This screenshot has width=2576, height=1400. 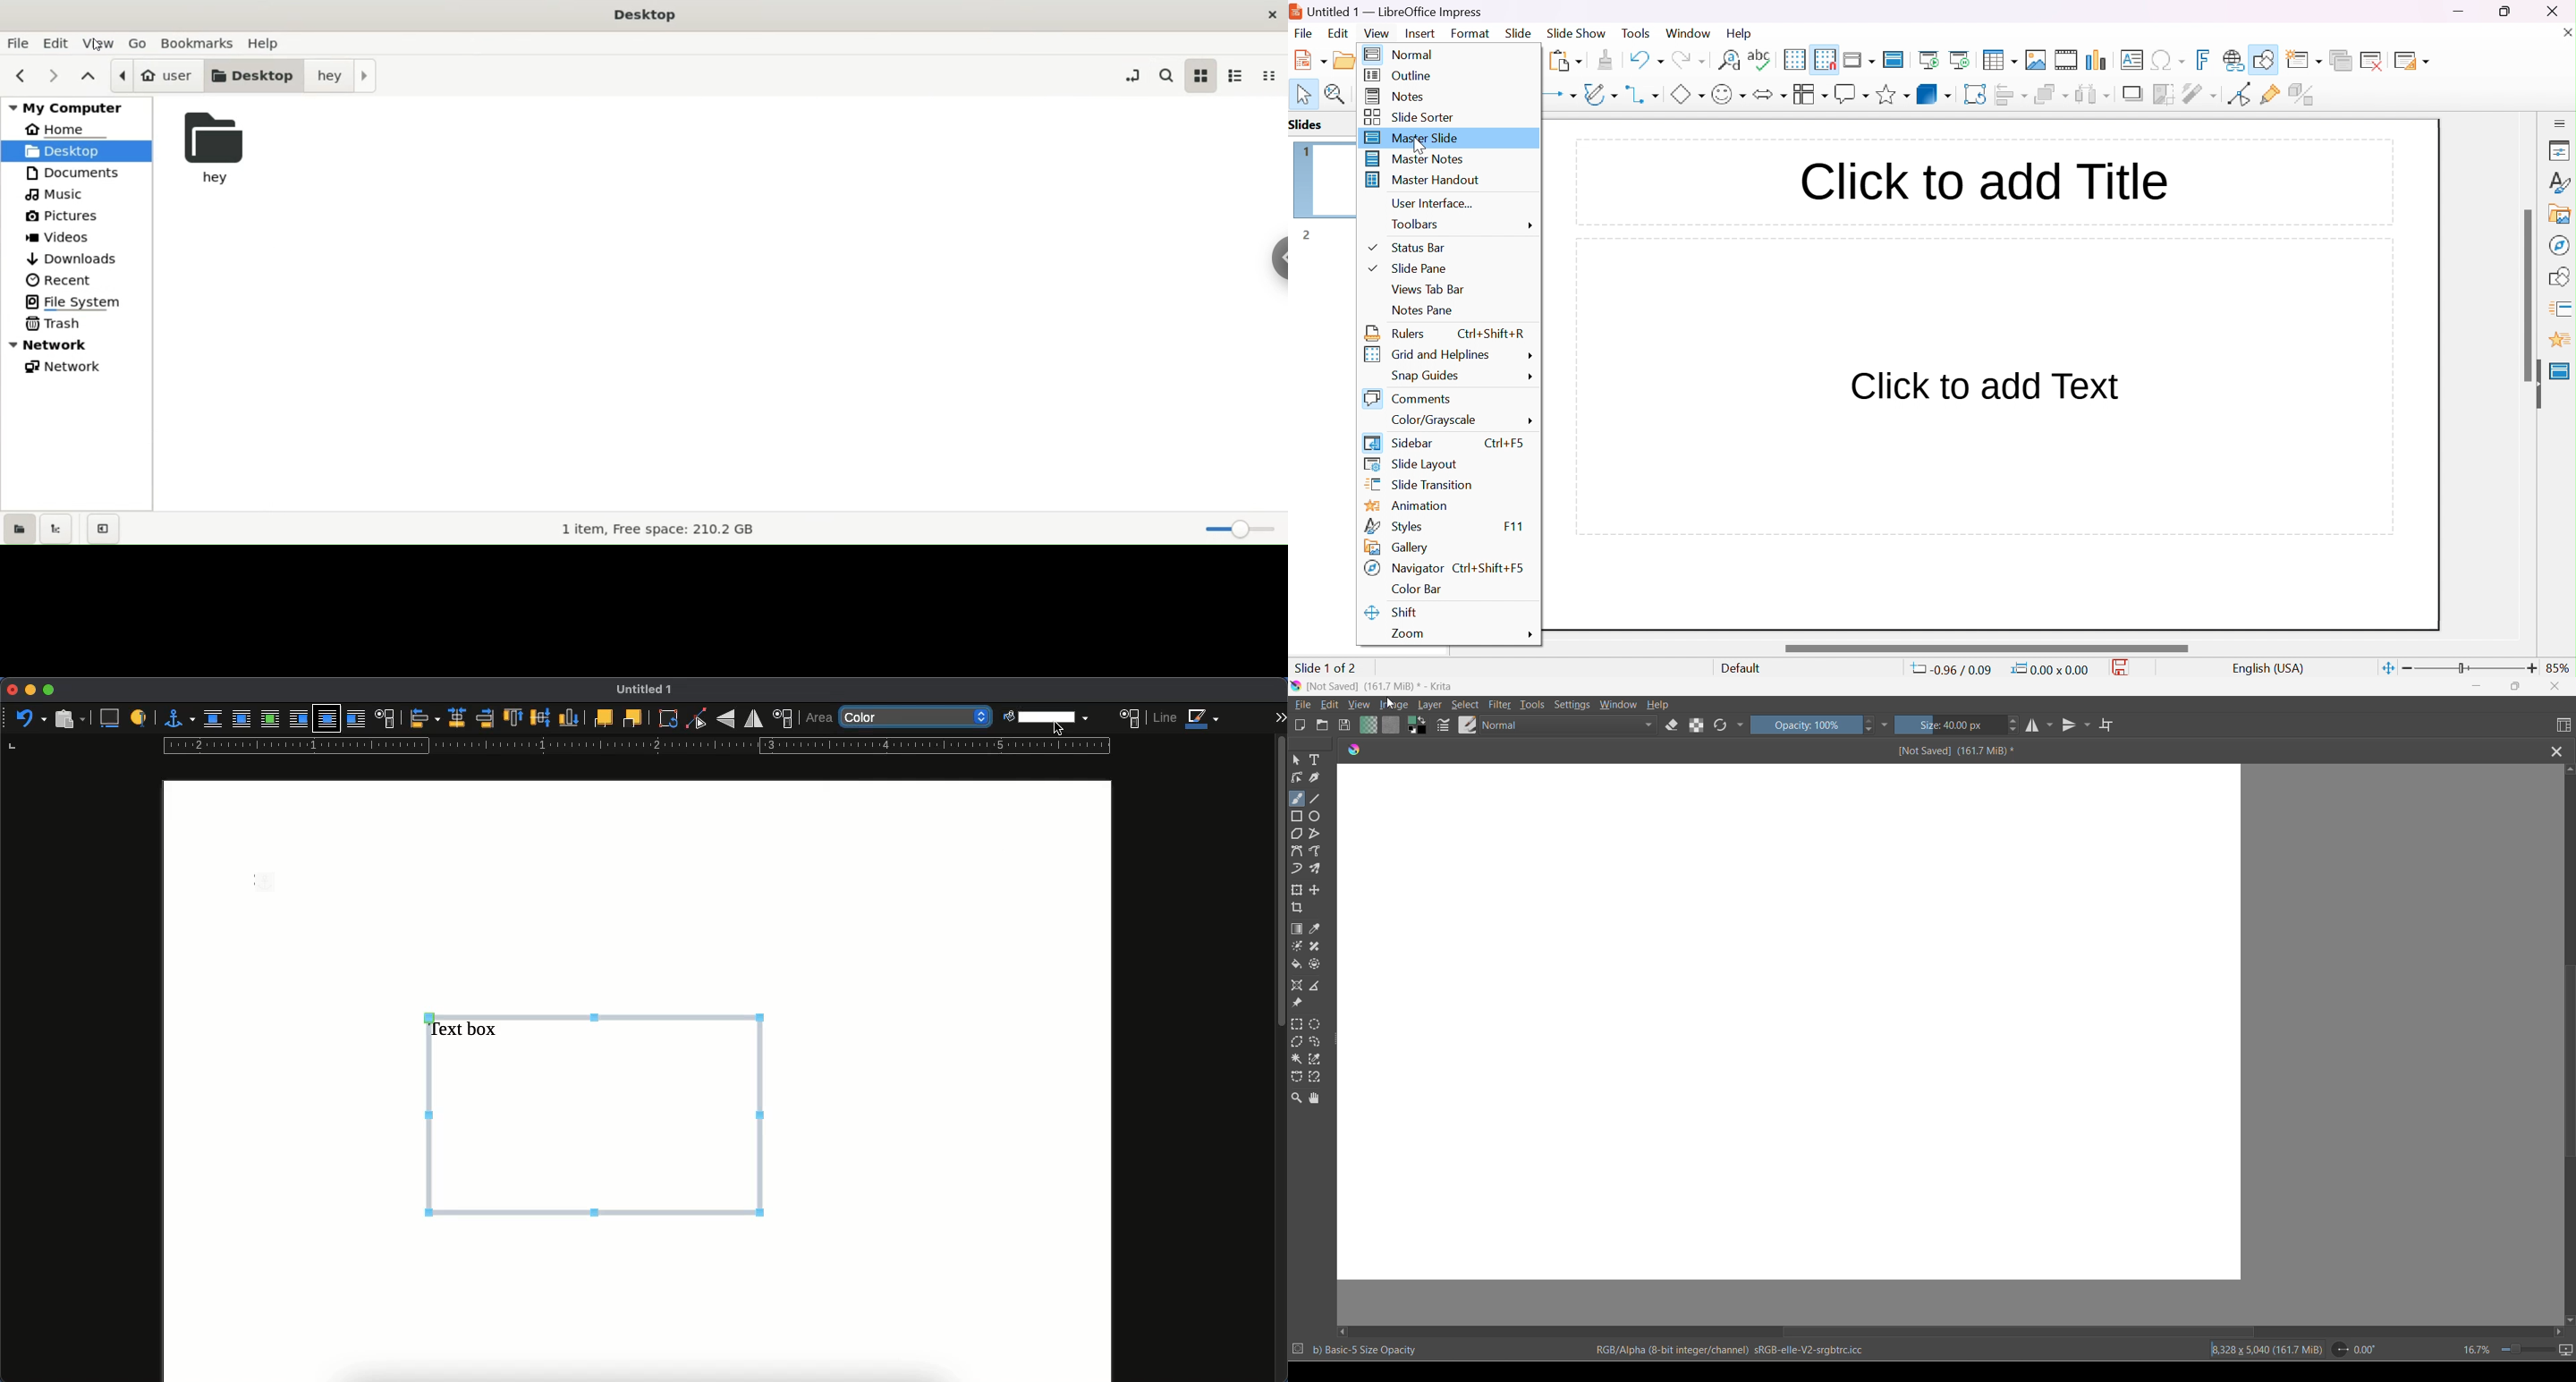 I want to click on move a layer, so click(x=1317, y=890).